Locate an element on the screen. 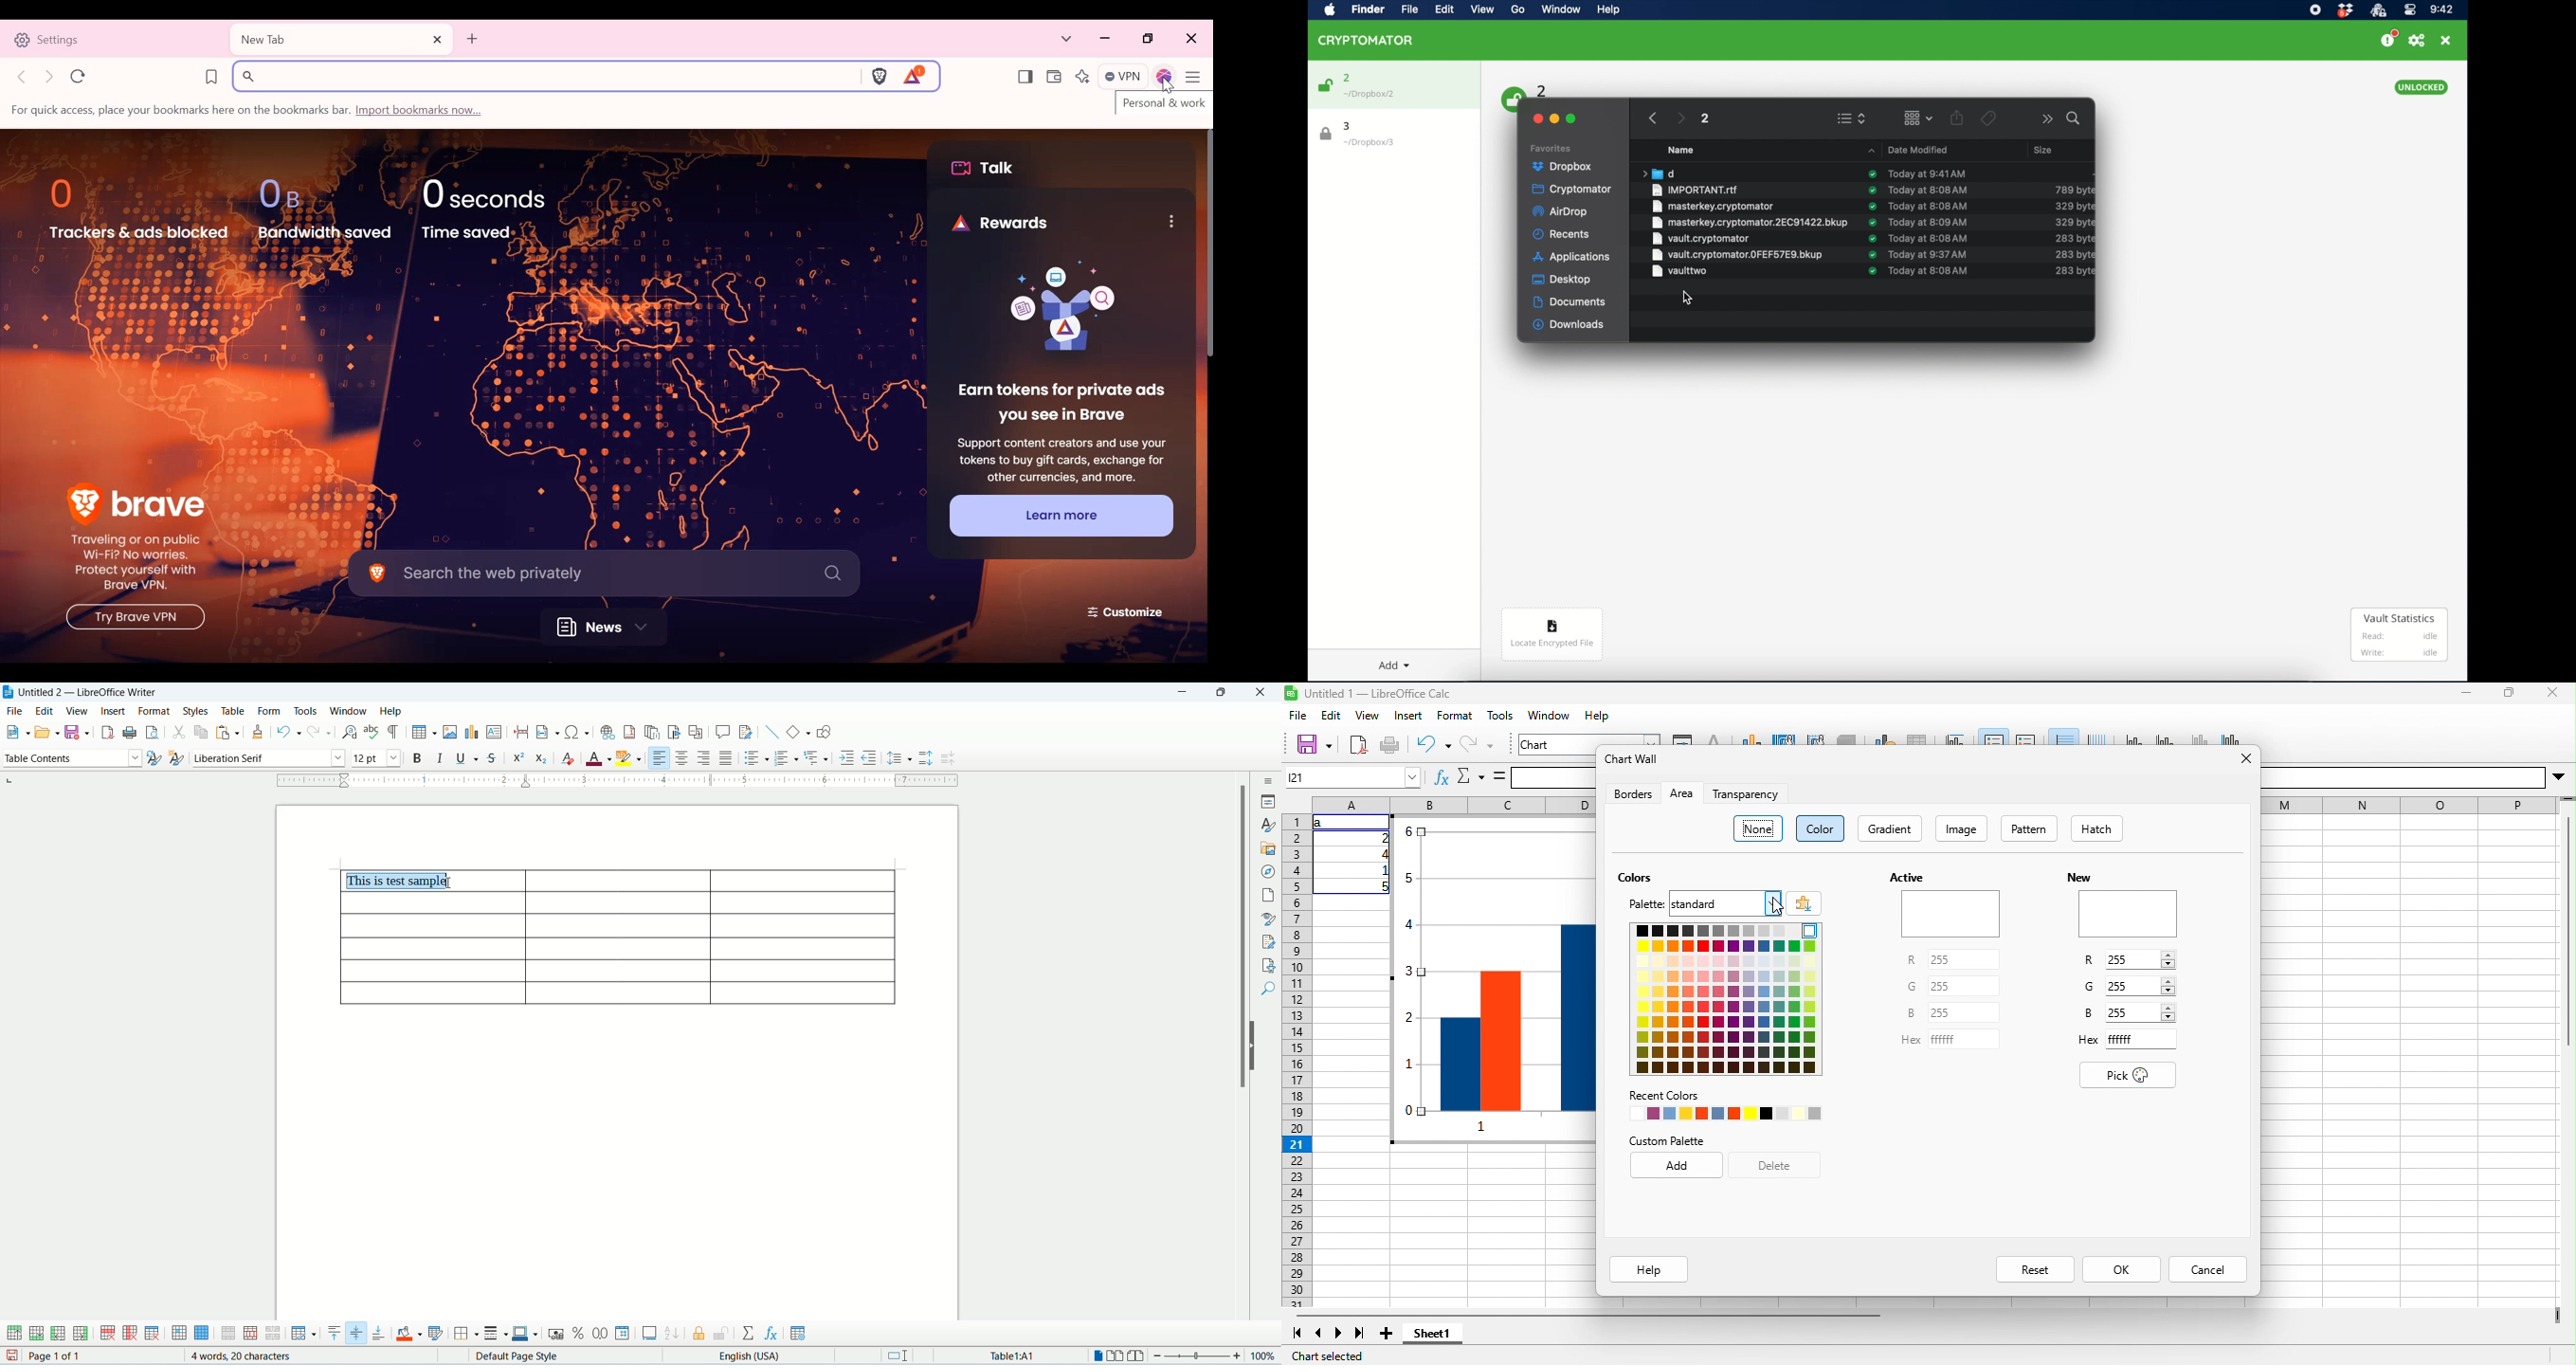 This screenshot has width=2576, height=1372. add color is located at coordinates (1804, 903).